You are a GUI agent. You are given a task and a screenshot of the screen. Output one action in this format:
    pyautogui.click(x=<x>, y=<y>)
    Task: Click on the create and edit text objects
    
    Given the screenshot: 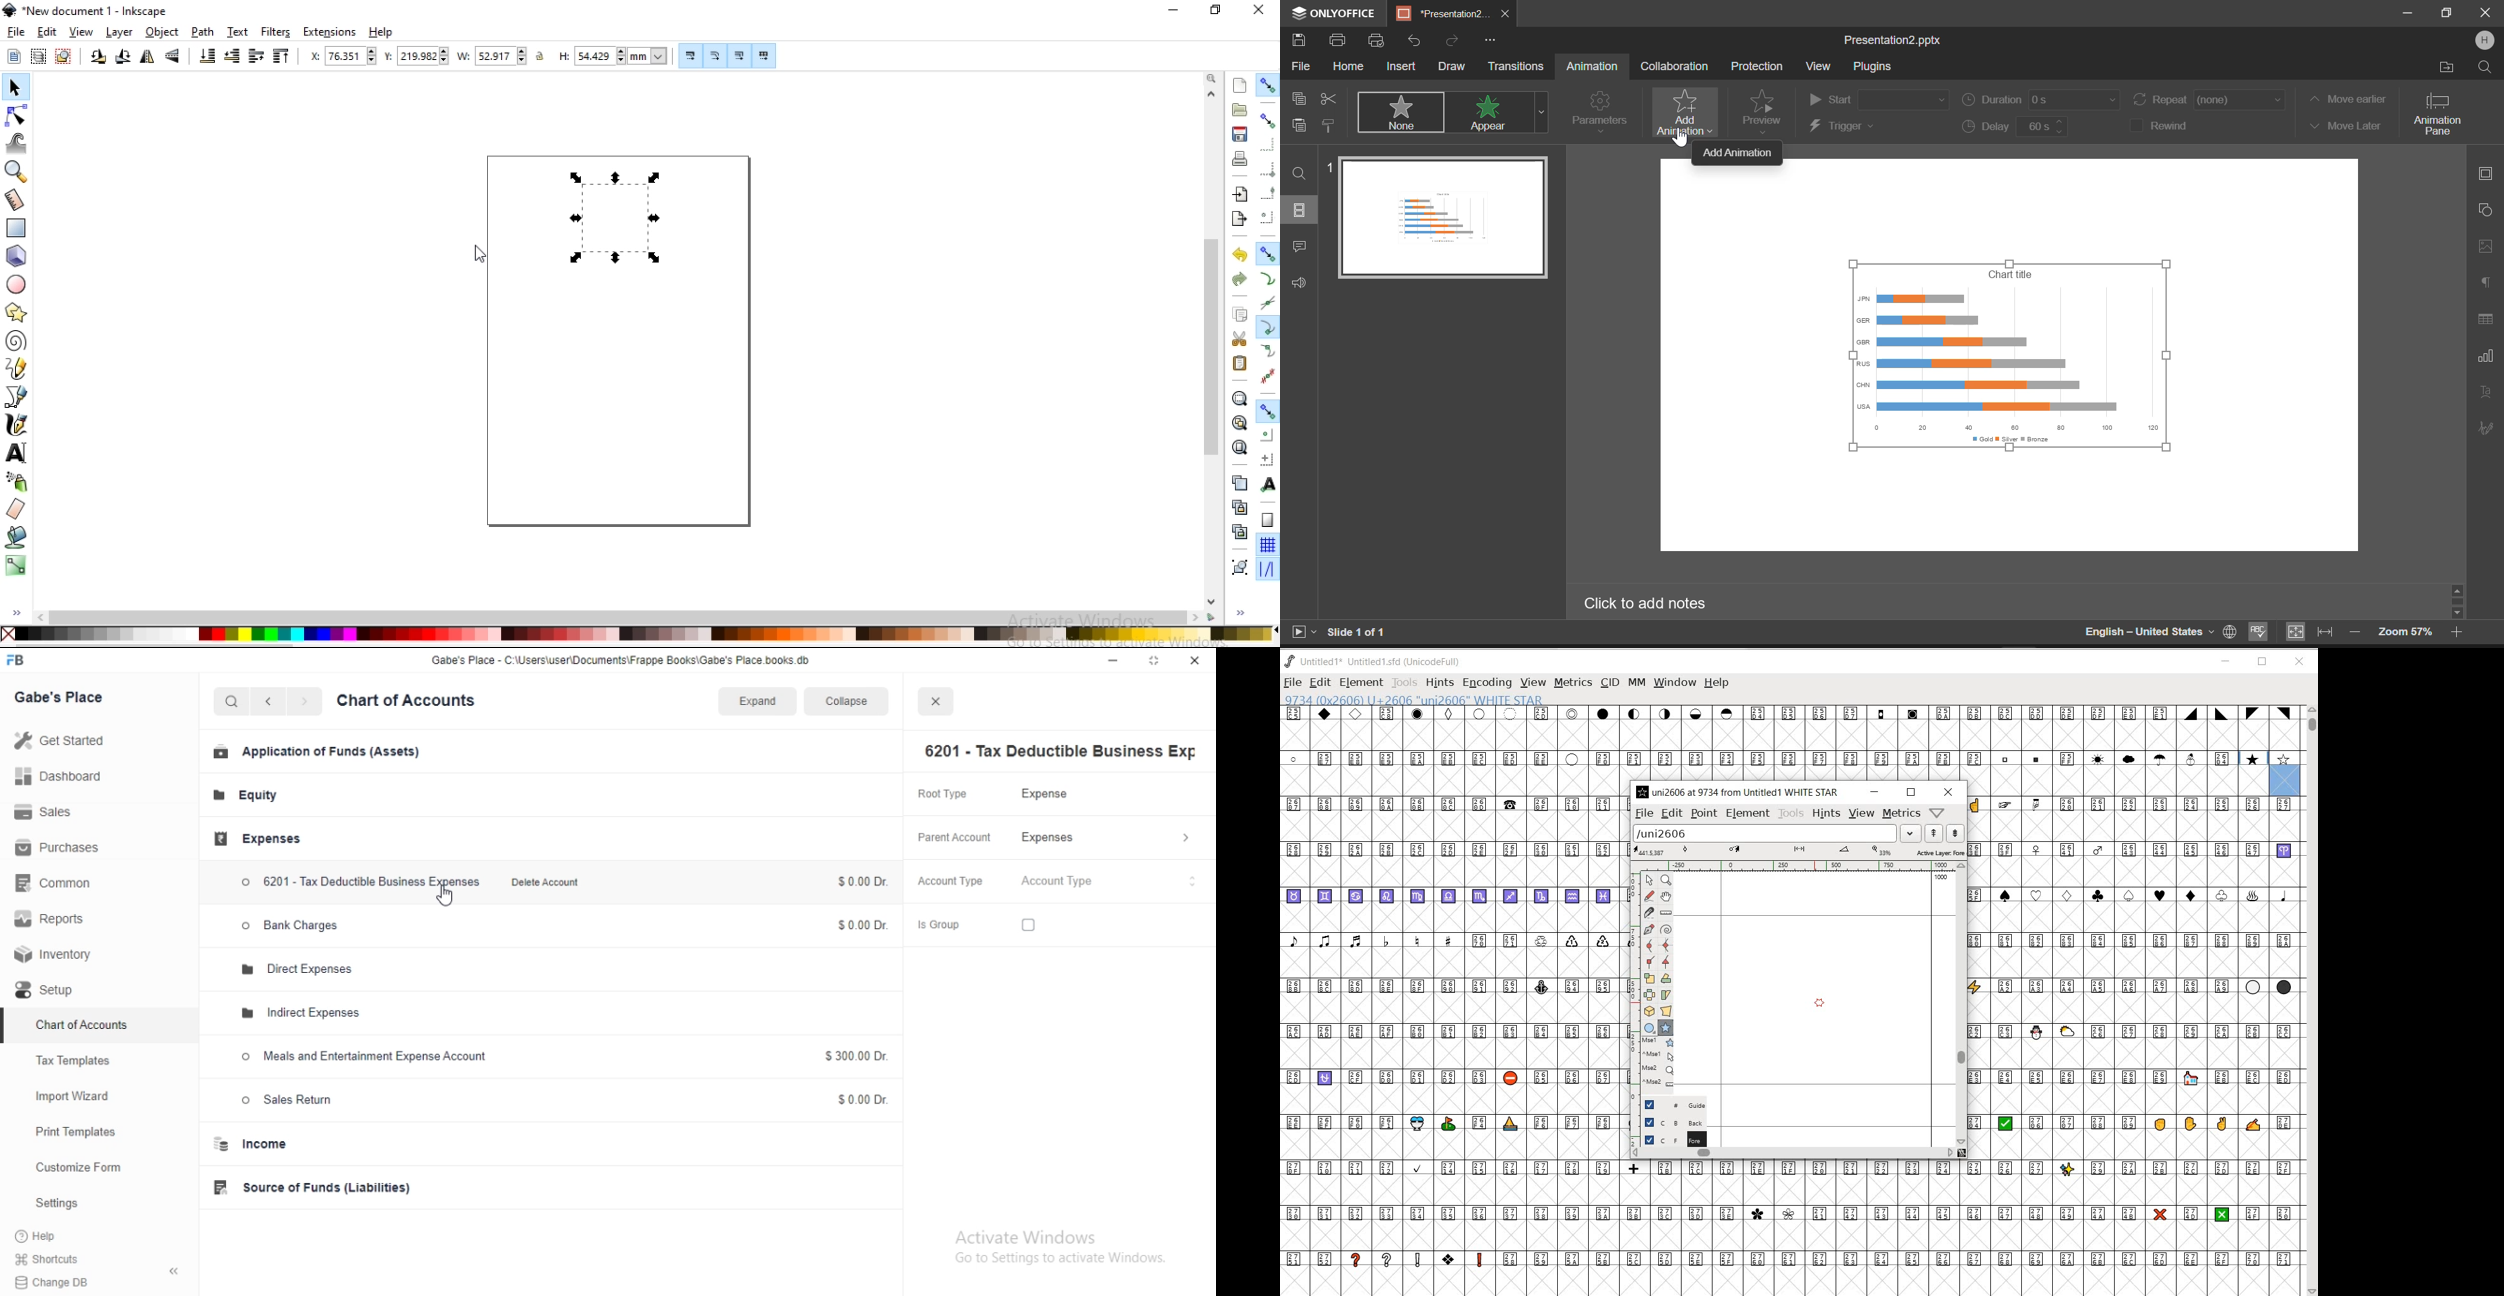 What is the action you would take?
    pyautogui.click(x=16, y=452)
    